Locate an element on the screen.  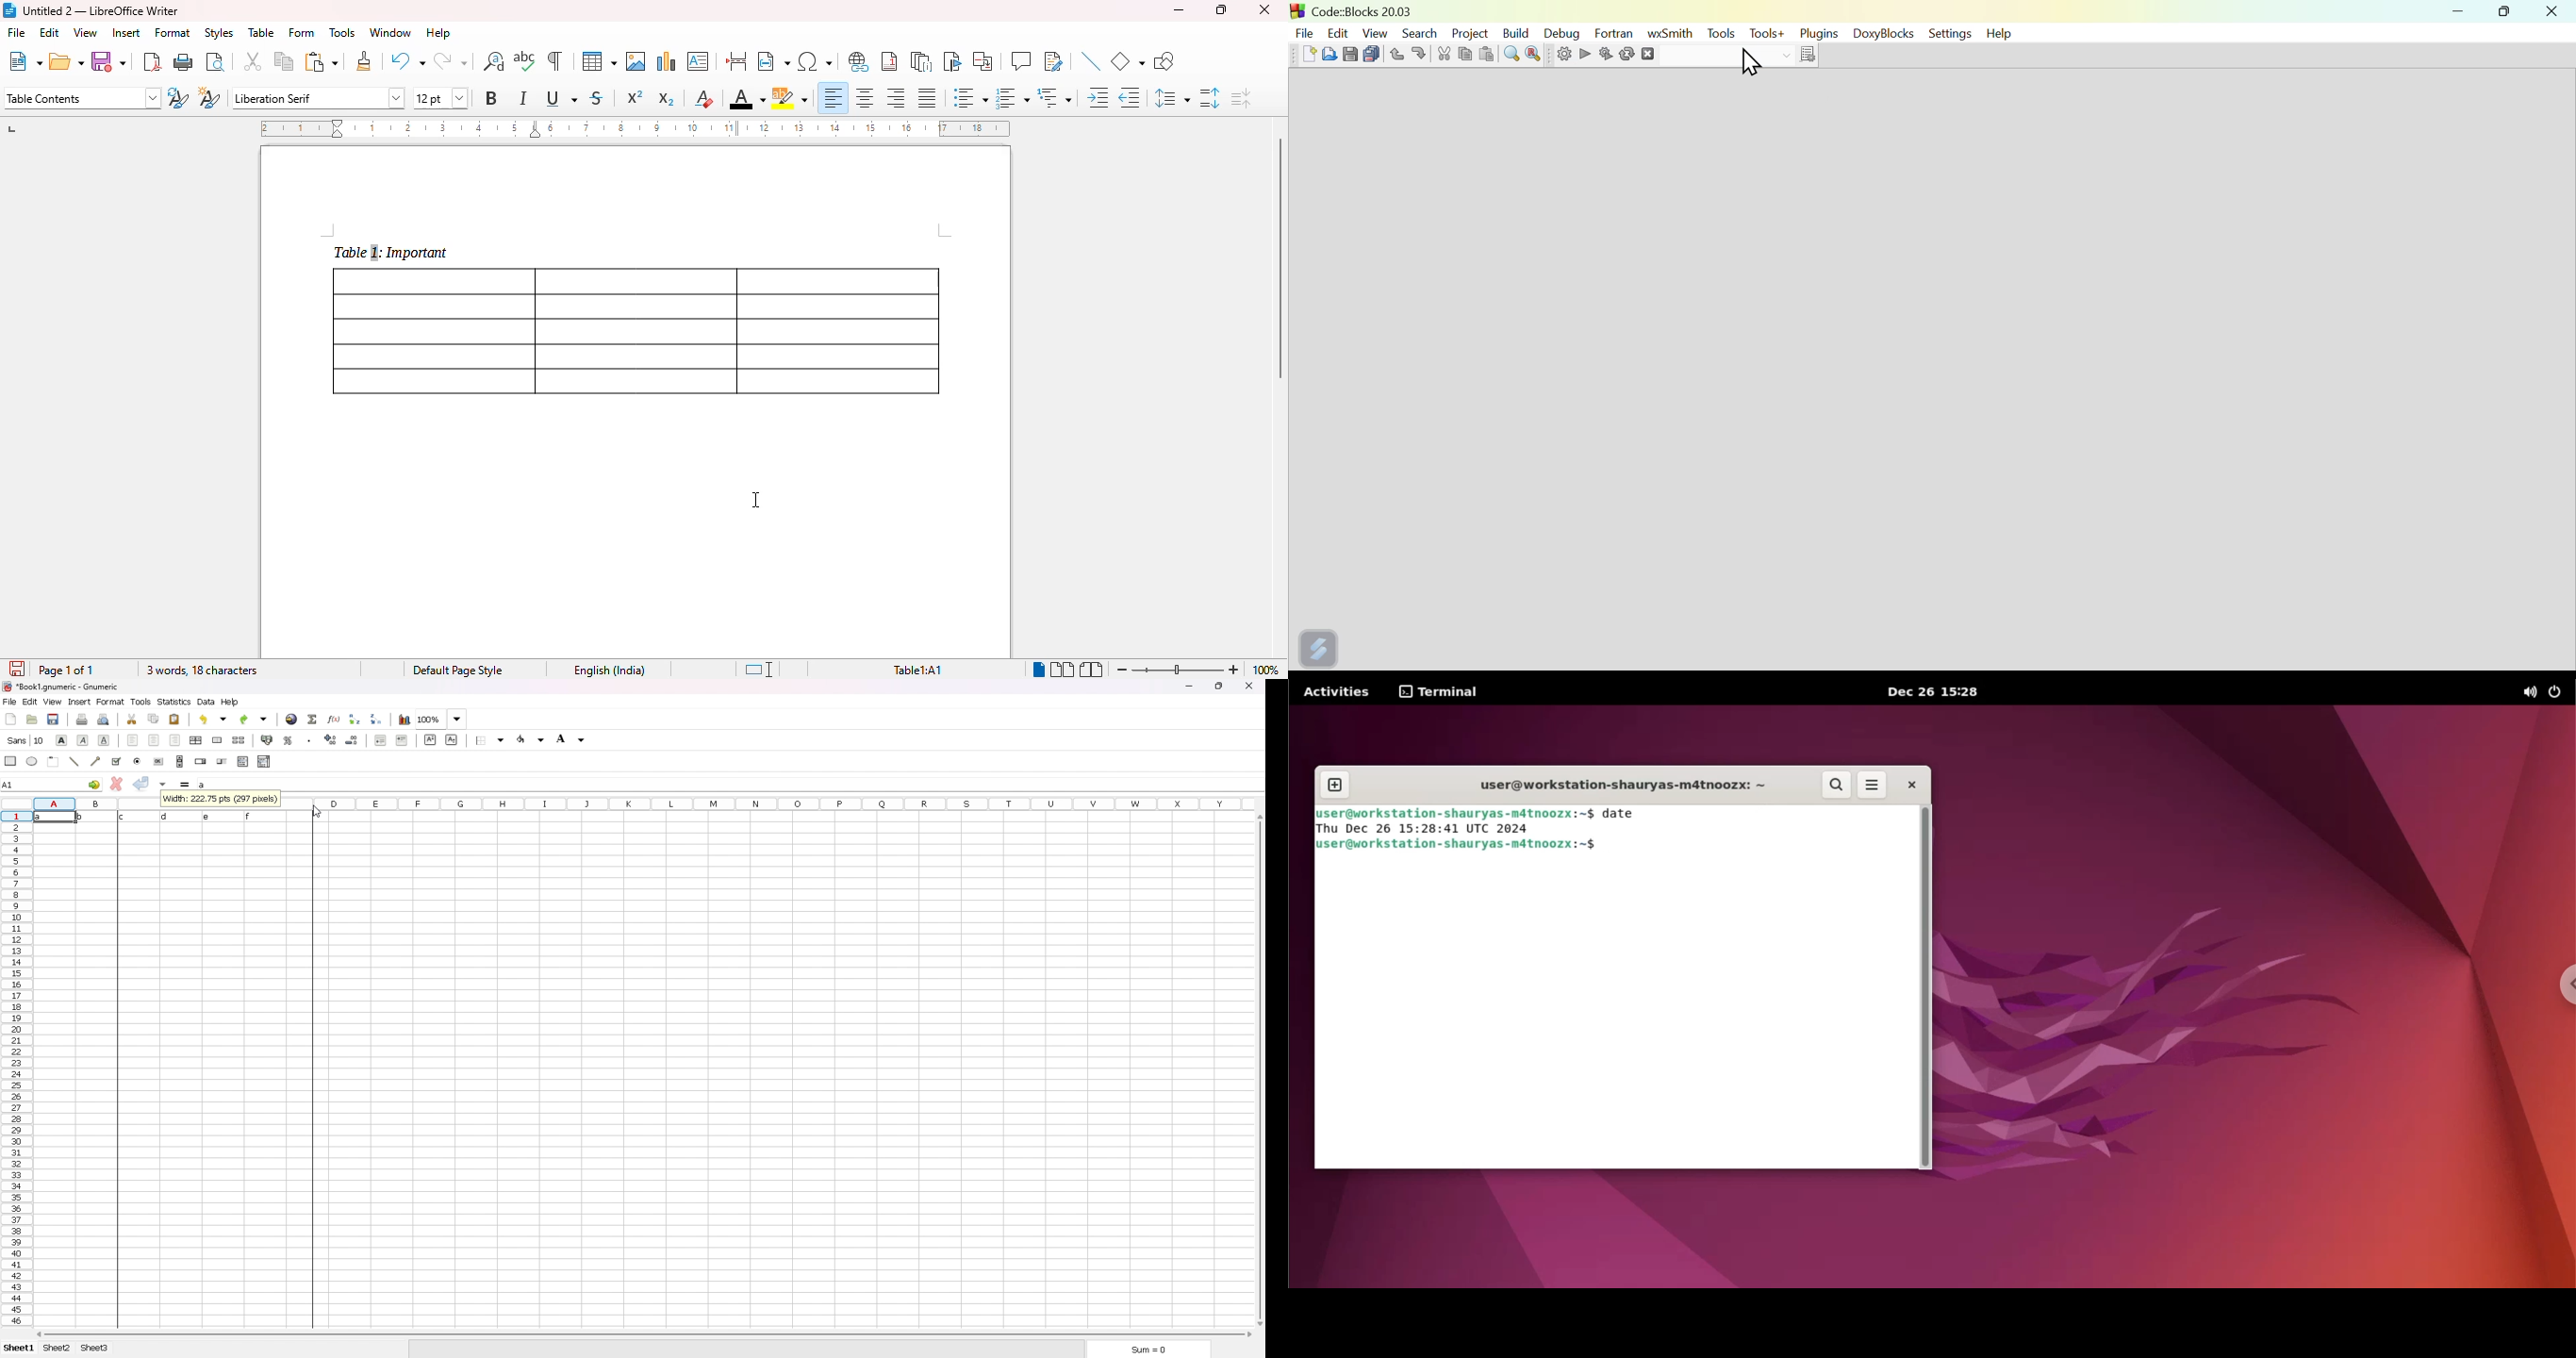
single-page view is located at coordinates (1040, 670).